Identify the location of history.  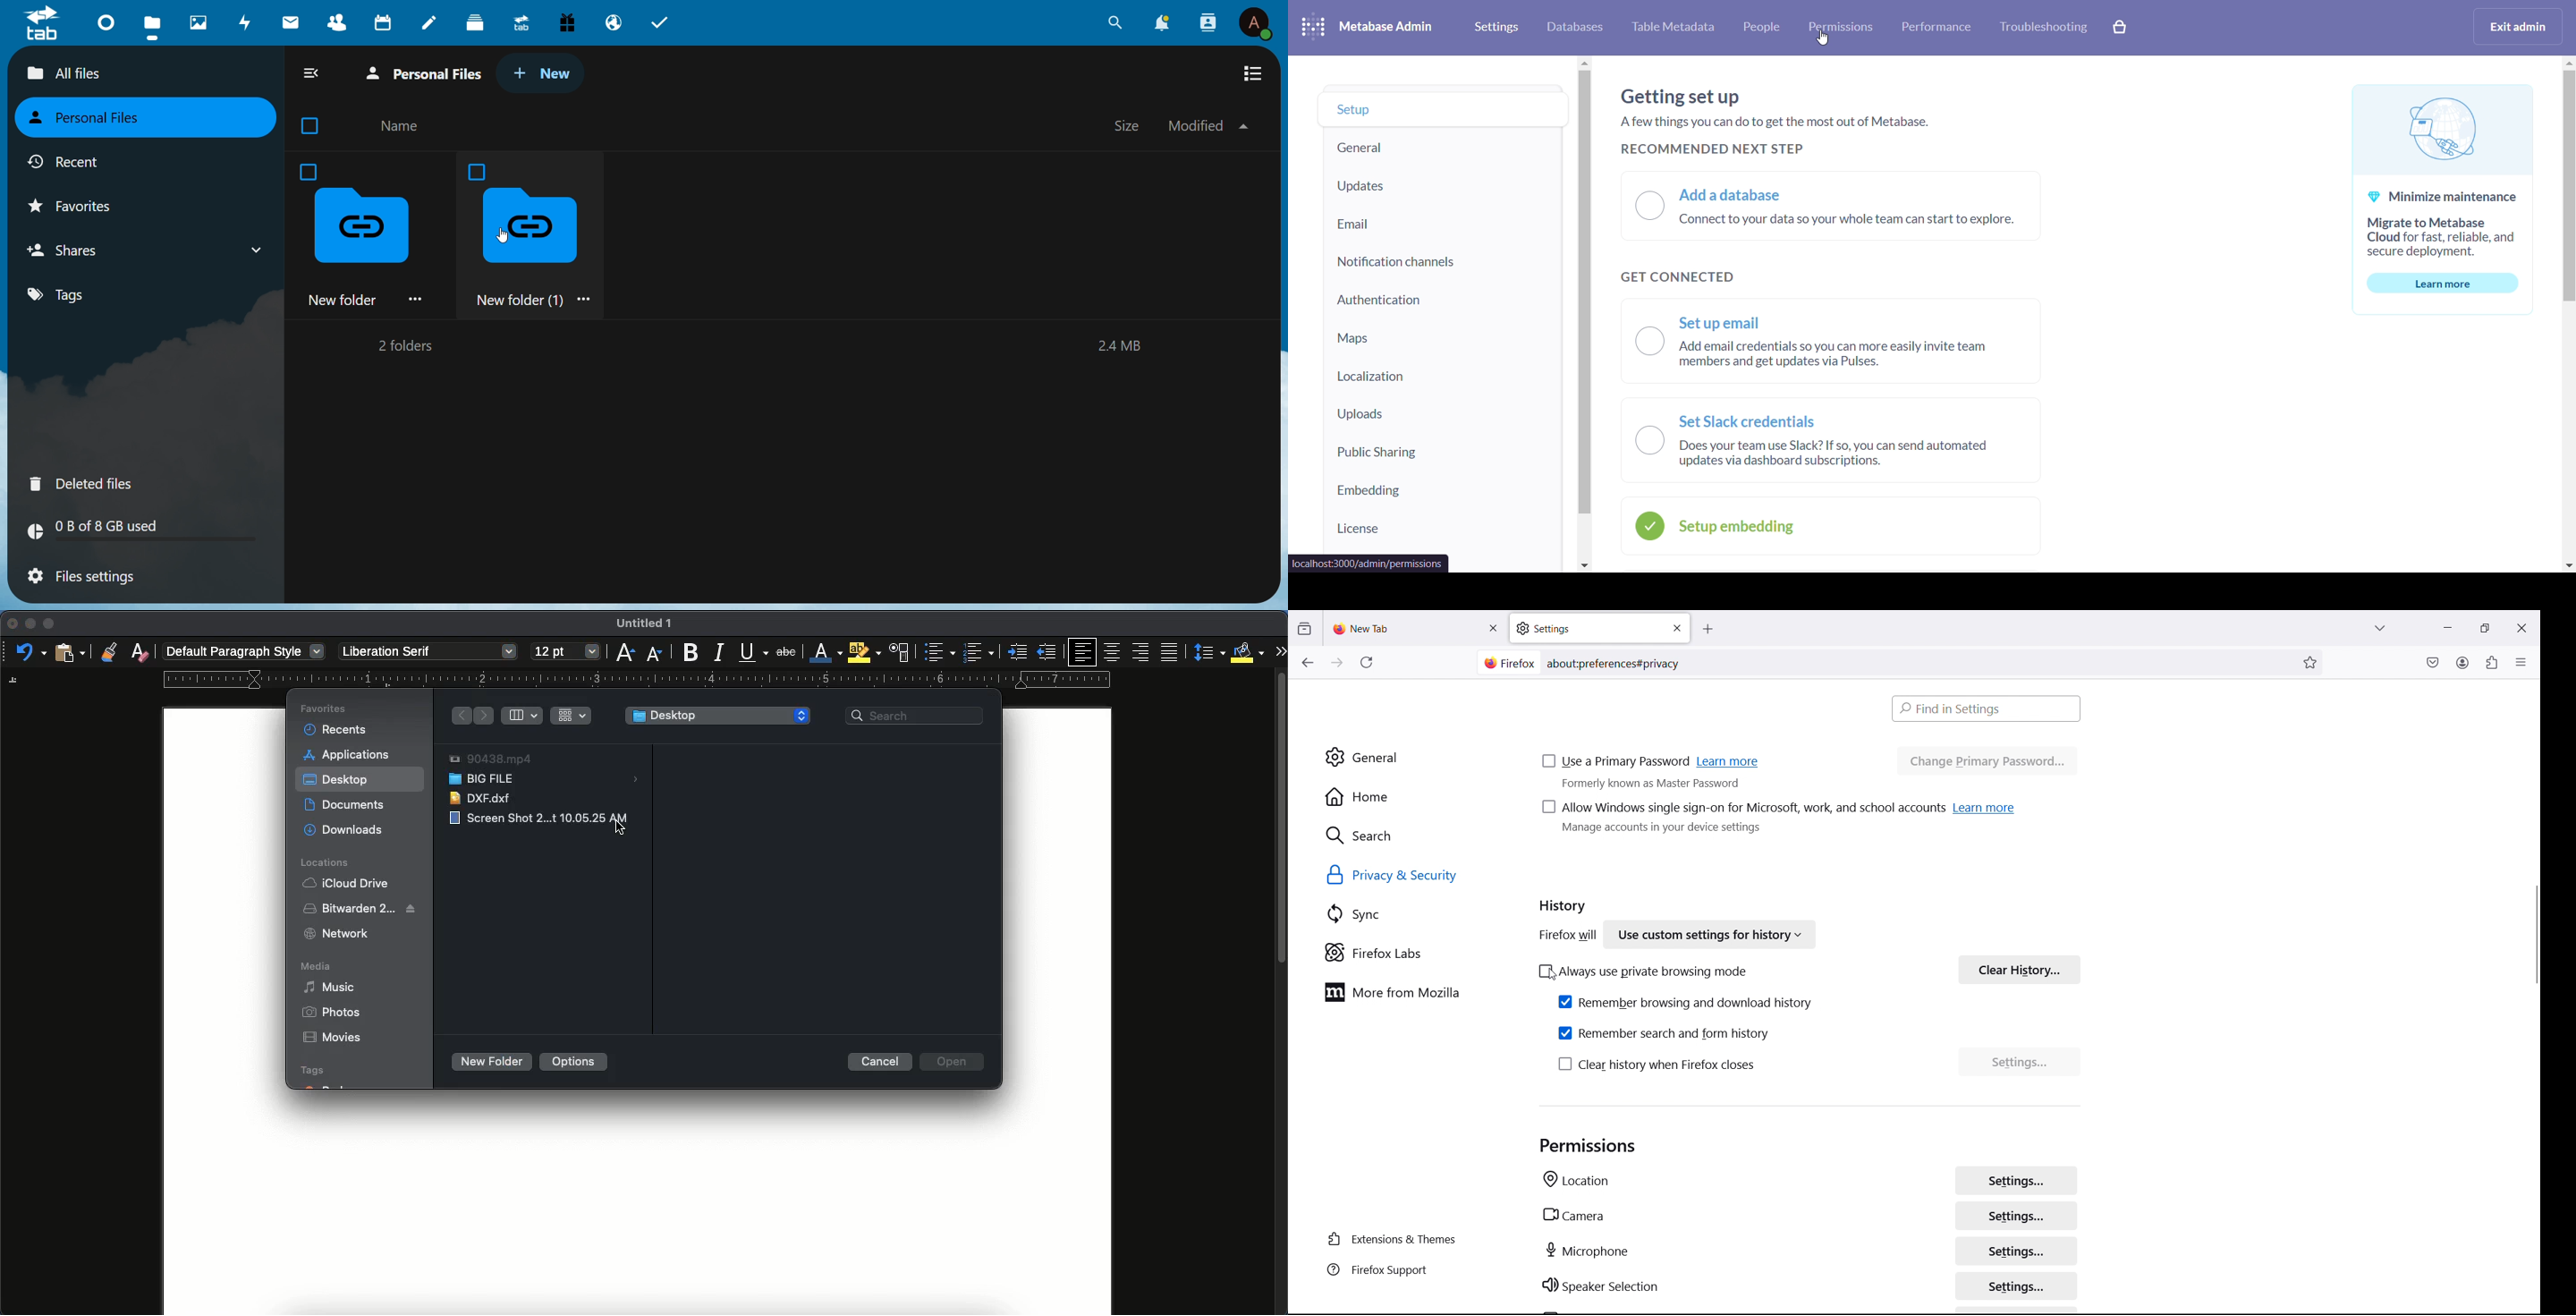
(1563, 908).